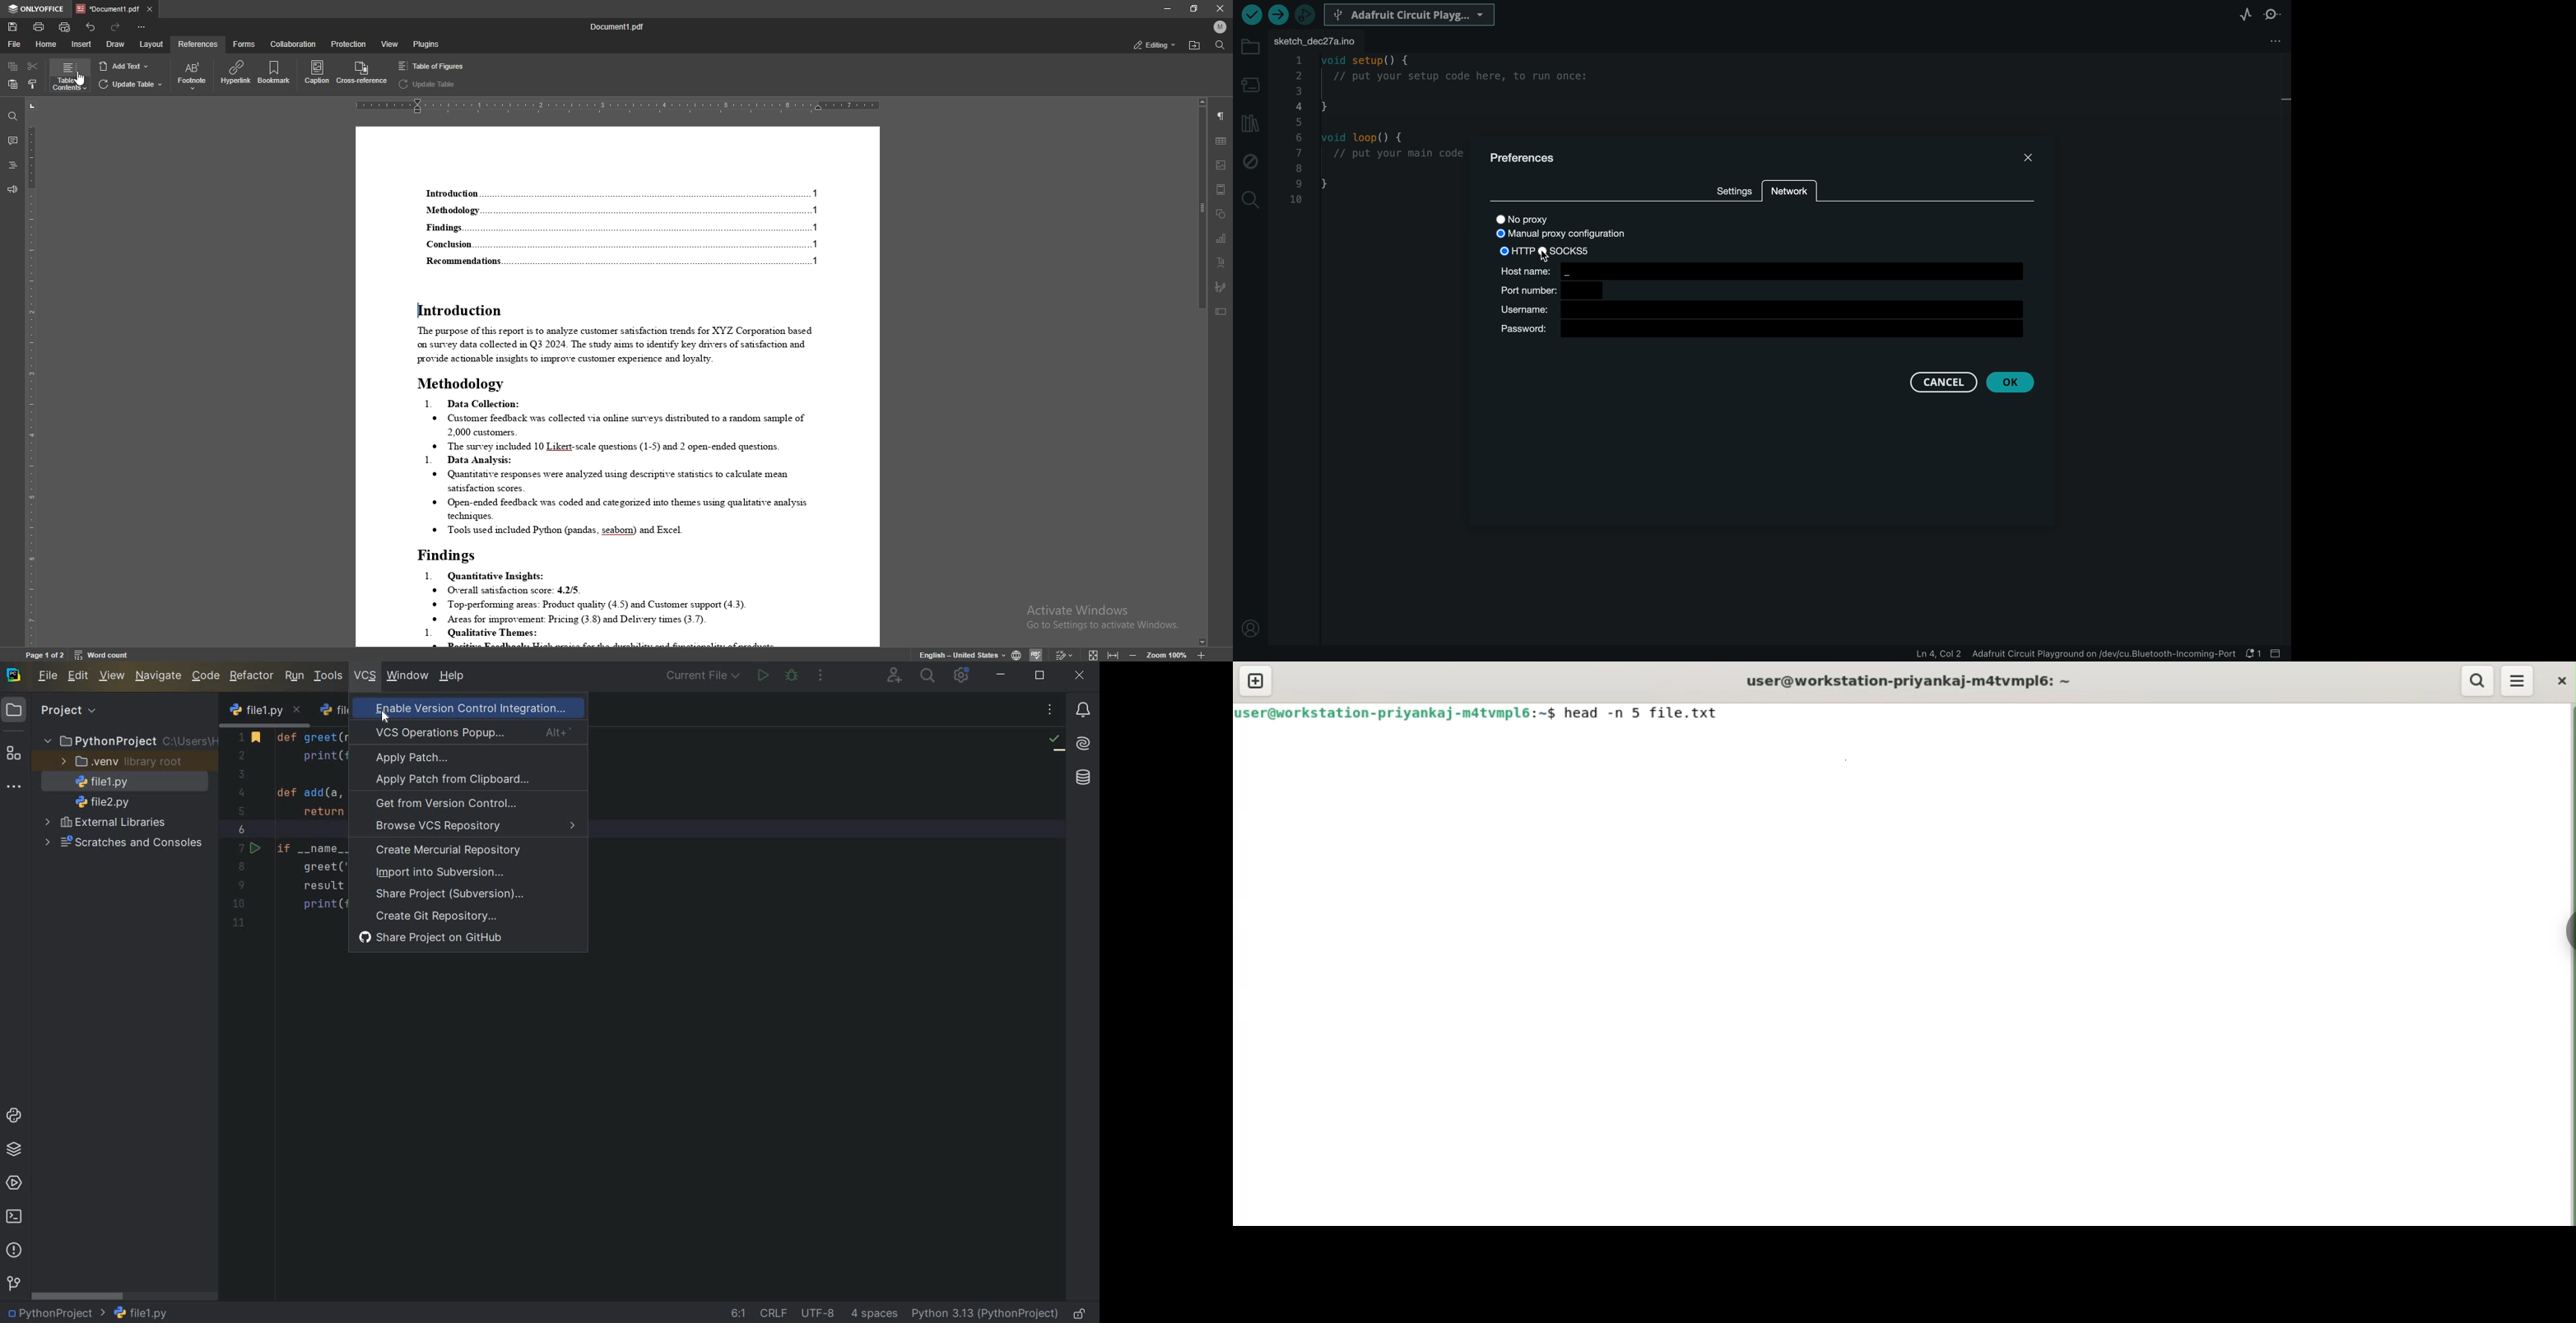  Describe the element at coordinates (127, 65) in the screenshot. I see `add text` at that location.